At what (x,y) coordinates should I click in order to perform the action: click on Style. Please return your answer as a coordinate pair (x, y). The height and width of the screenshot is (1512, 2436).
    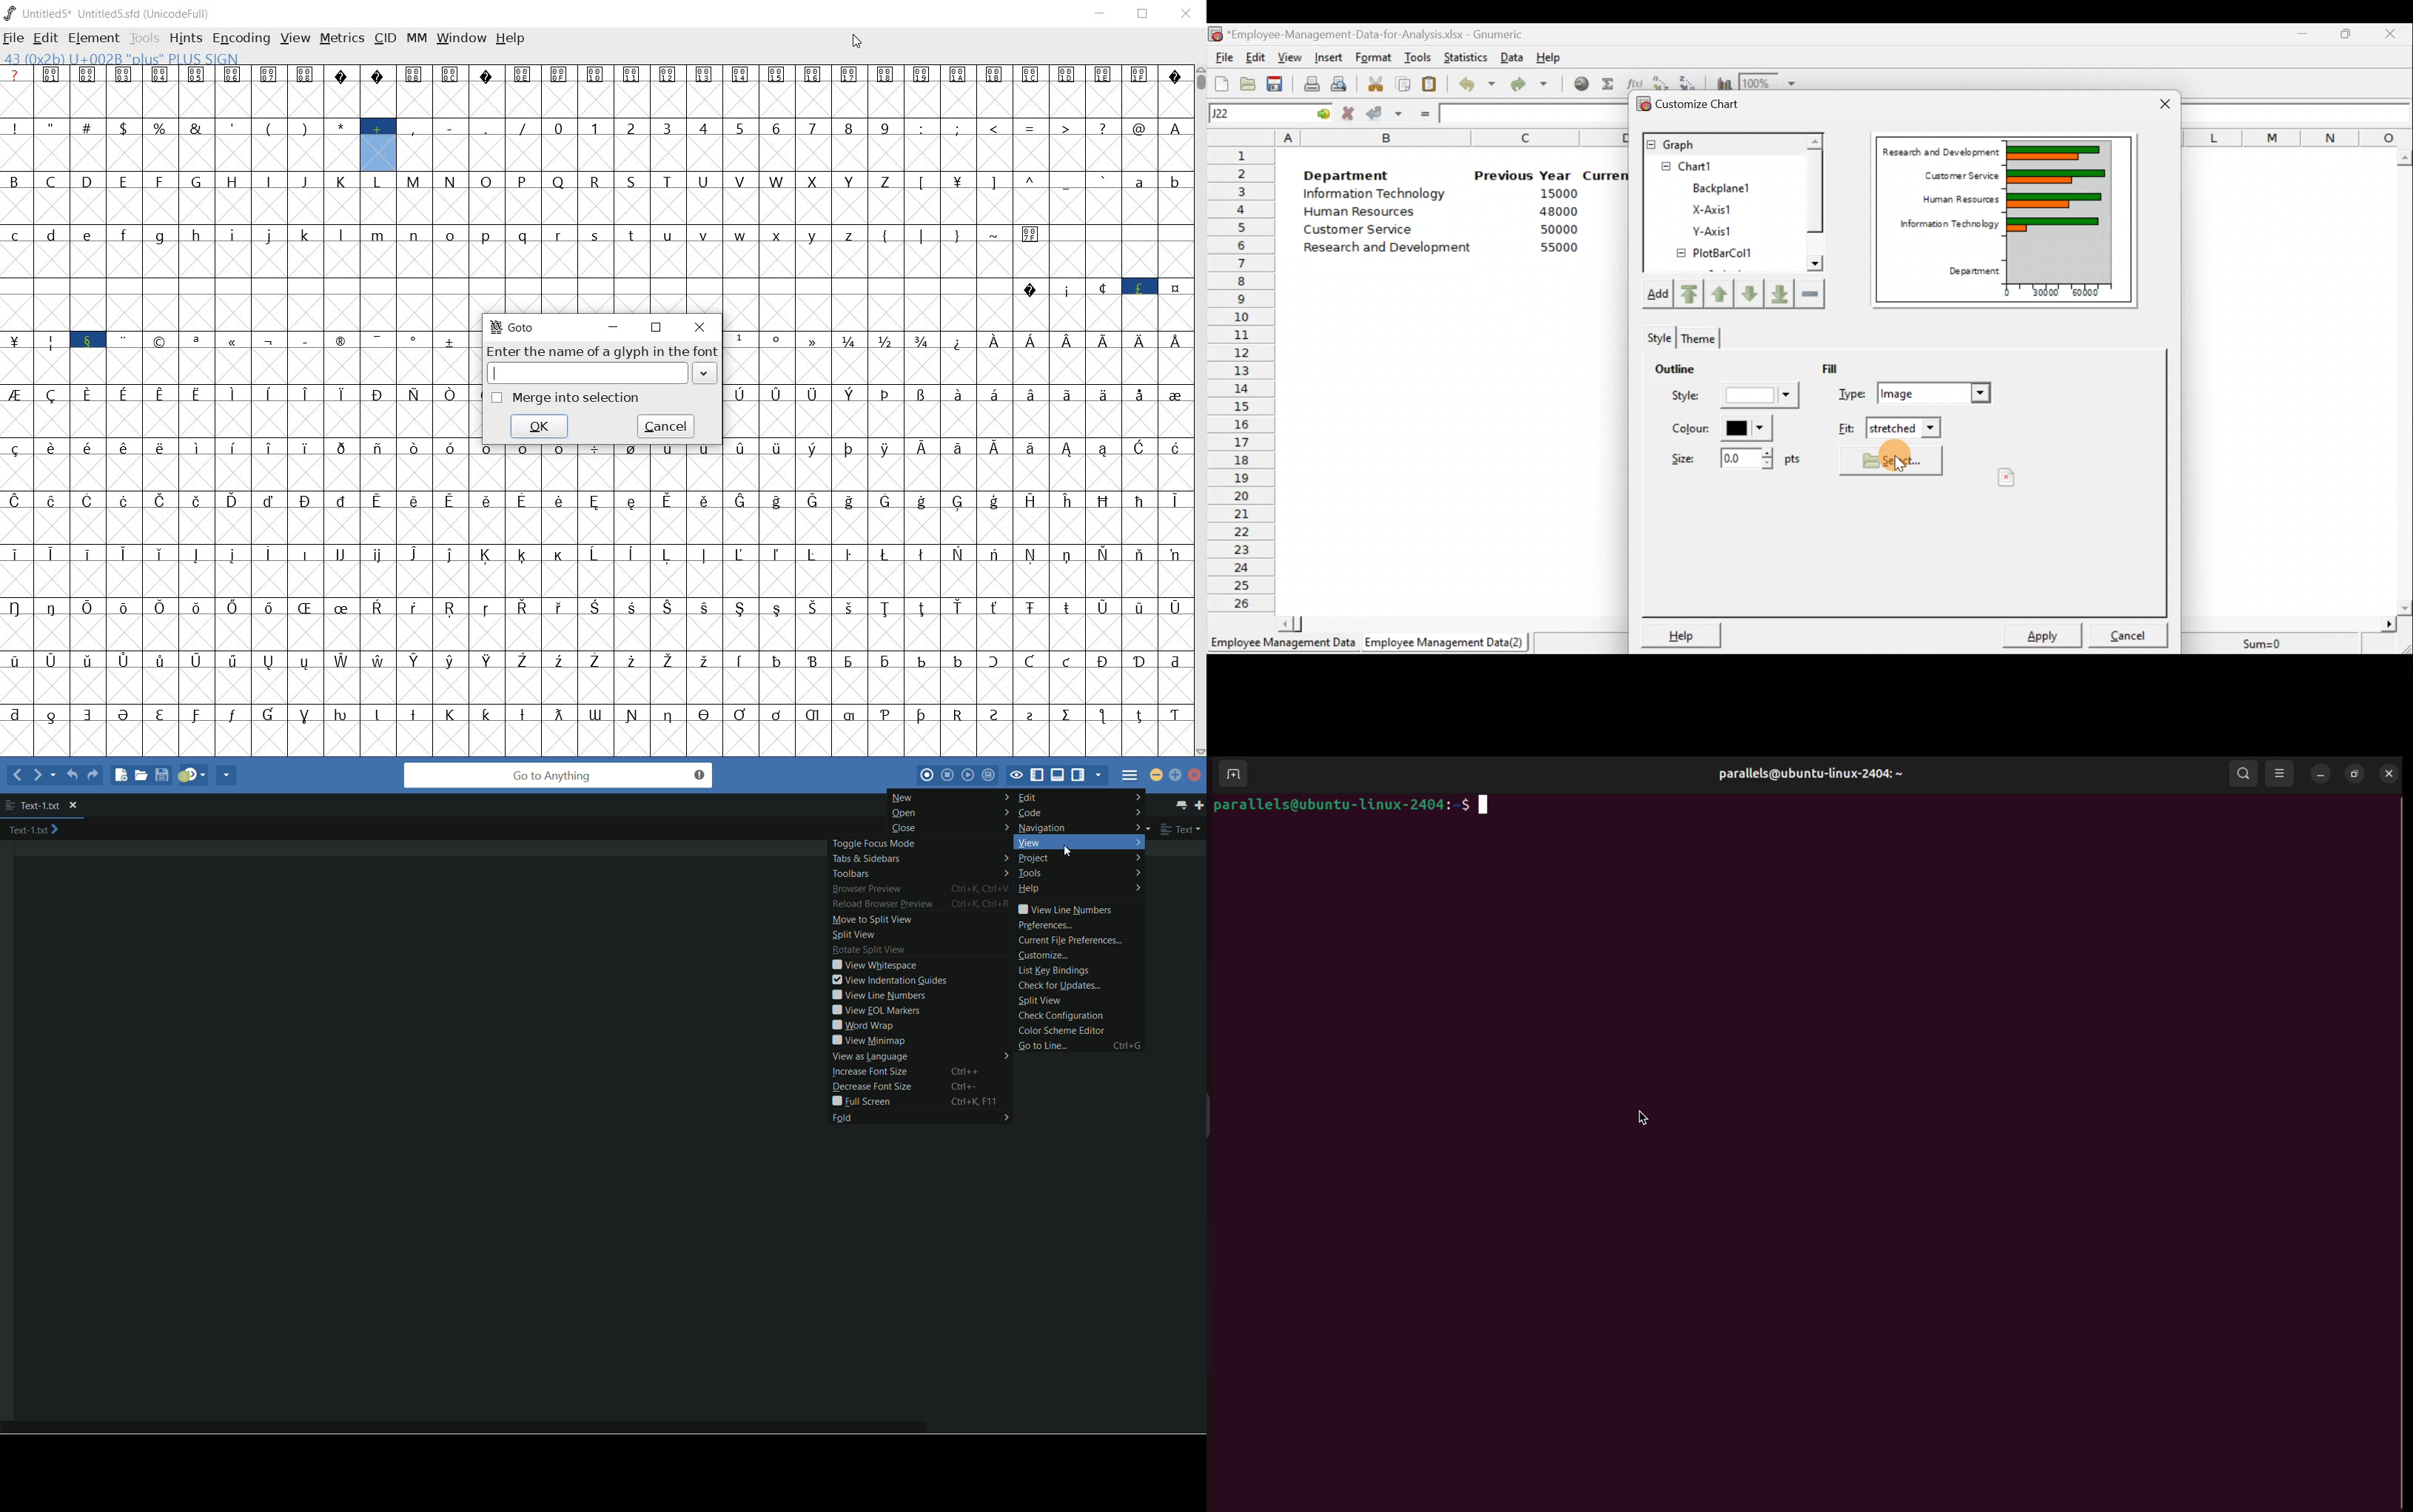
    Looking at the image, I should click on (1731, 398).